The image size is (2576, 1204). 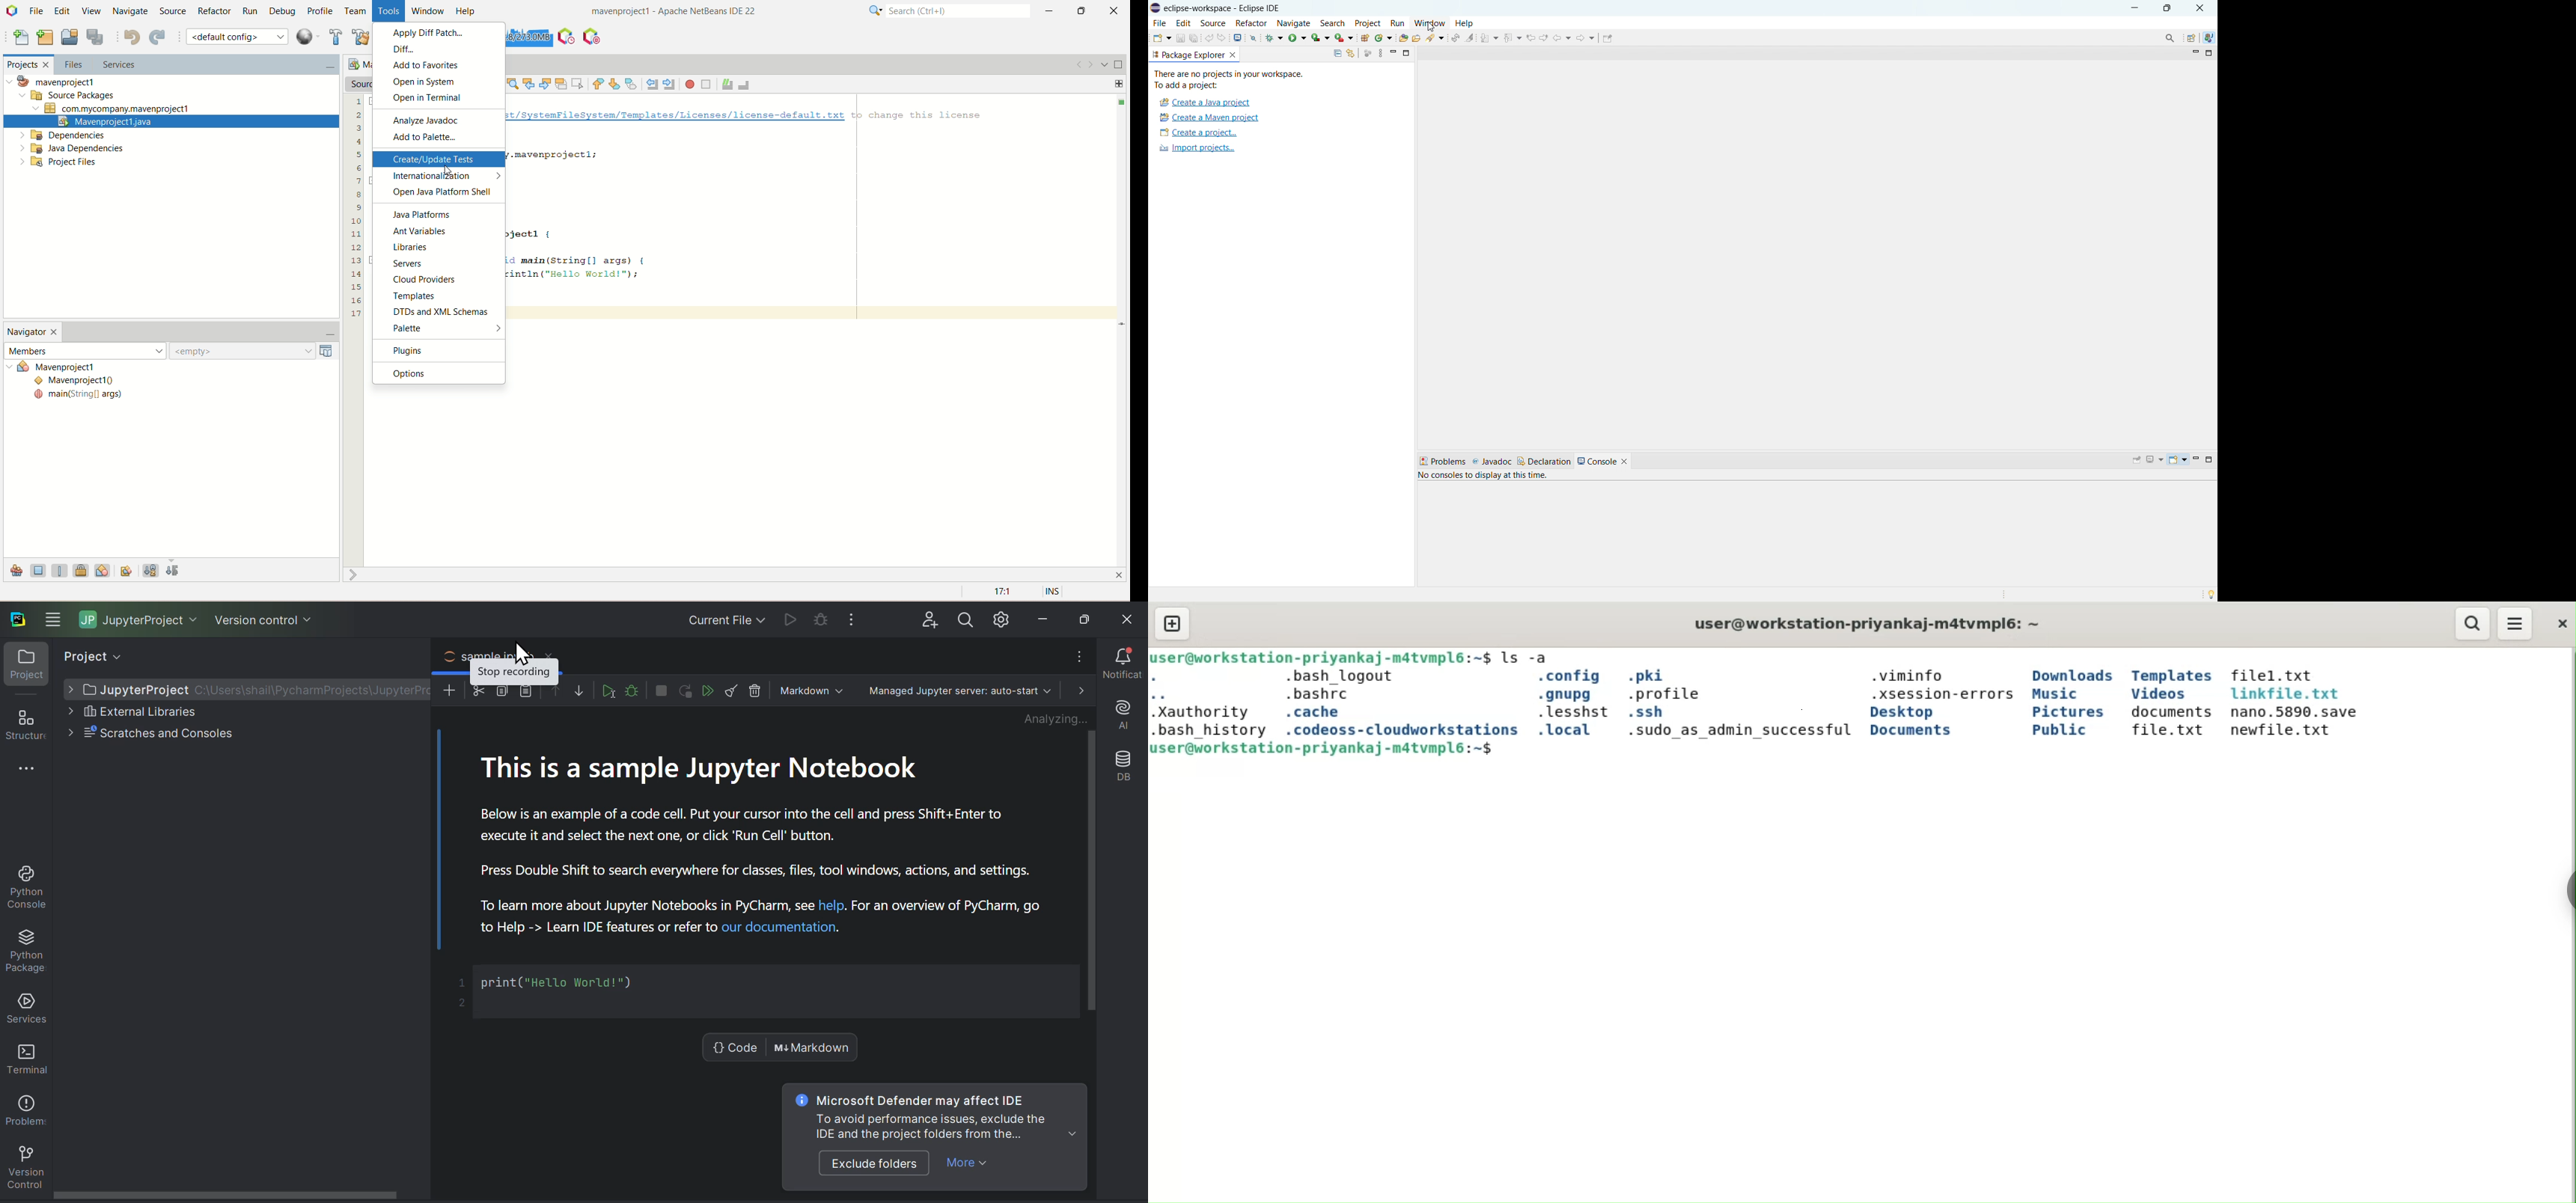 What do you see at coordinates (19, 39) in the screenshot?
I see `new file` at bounding box center [19, 39].